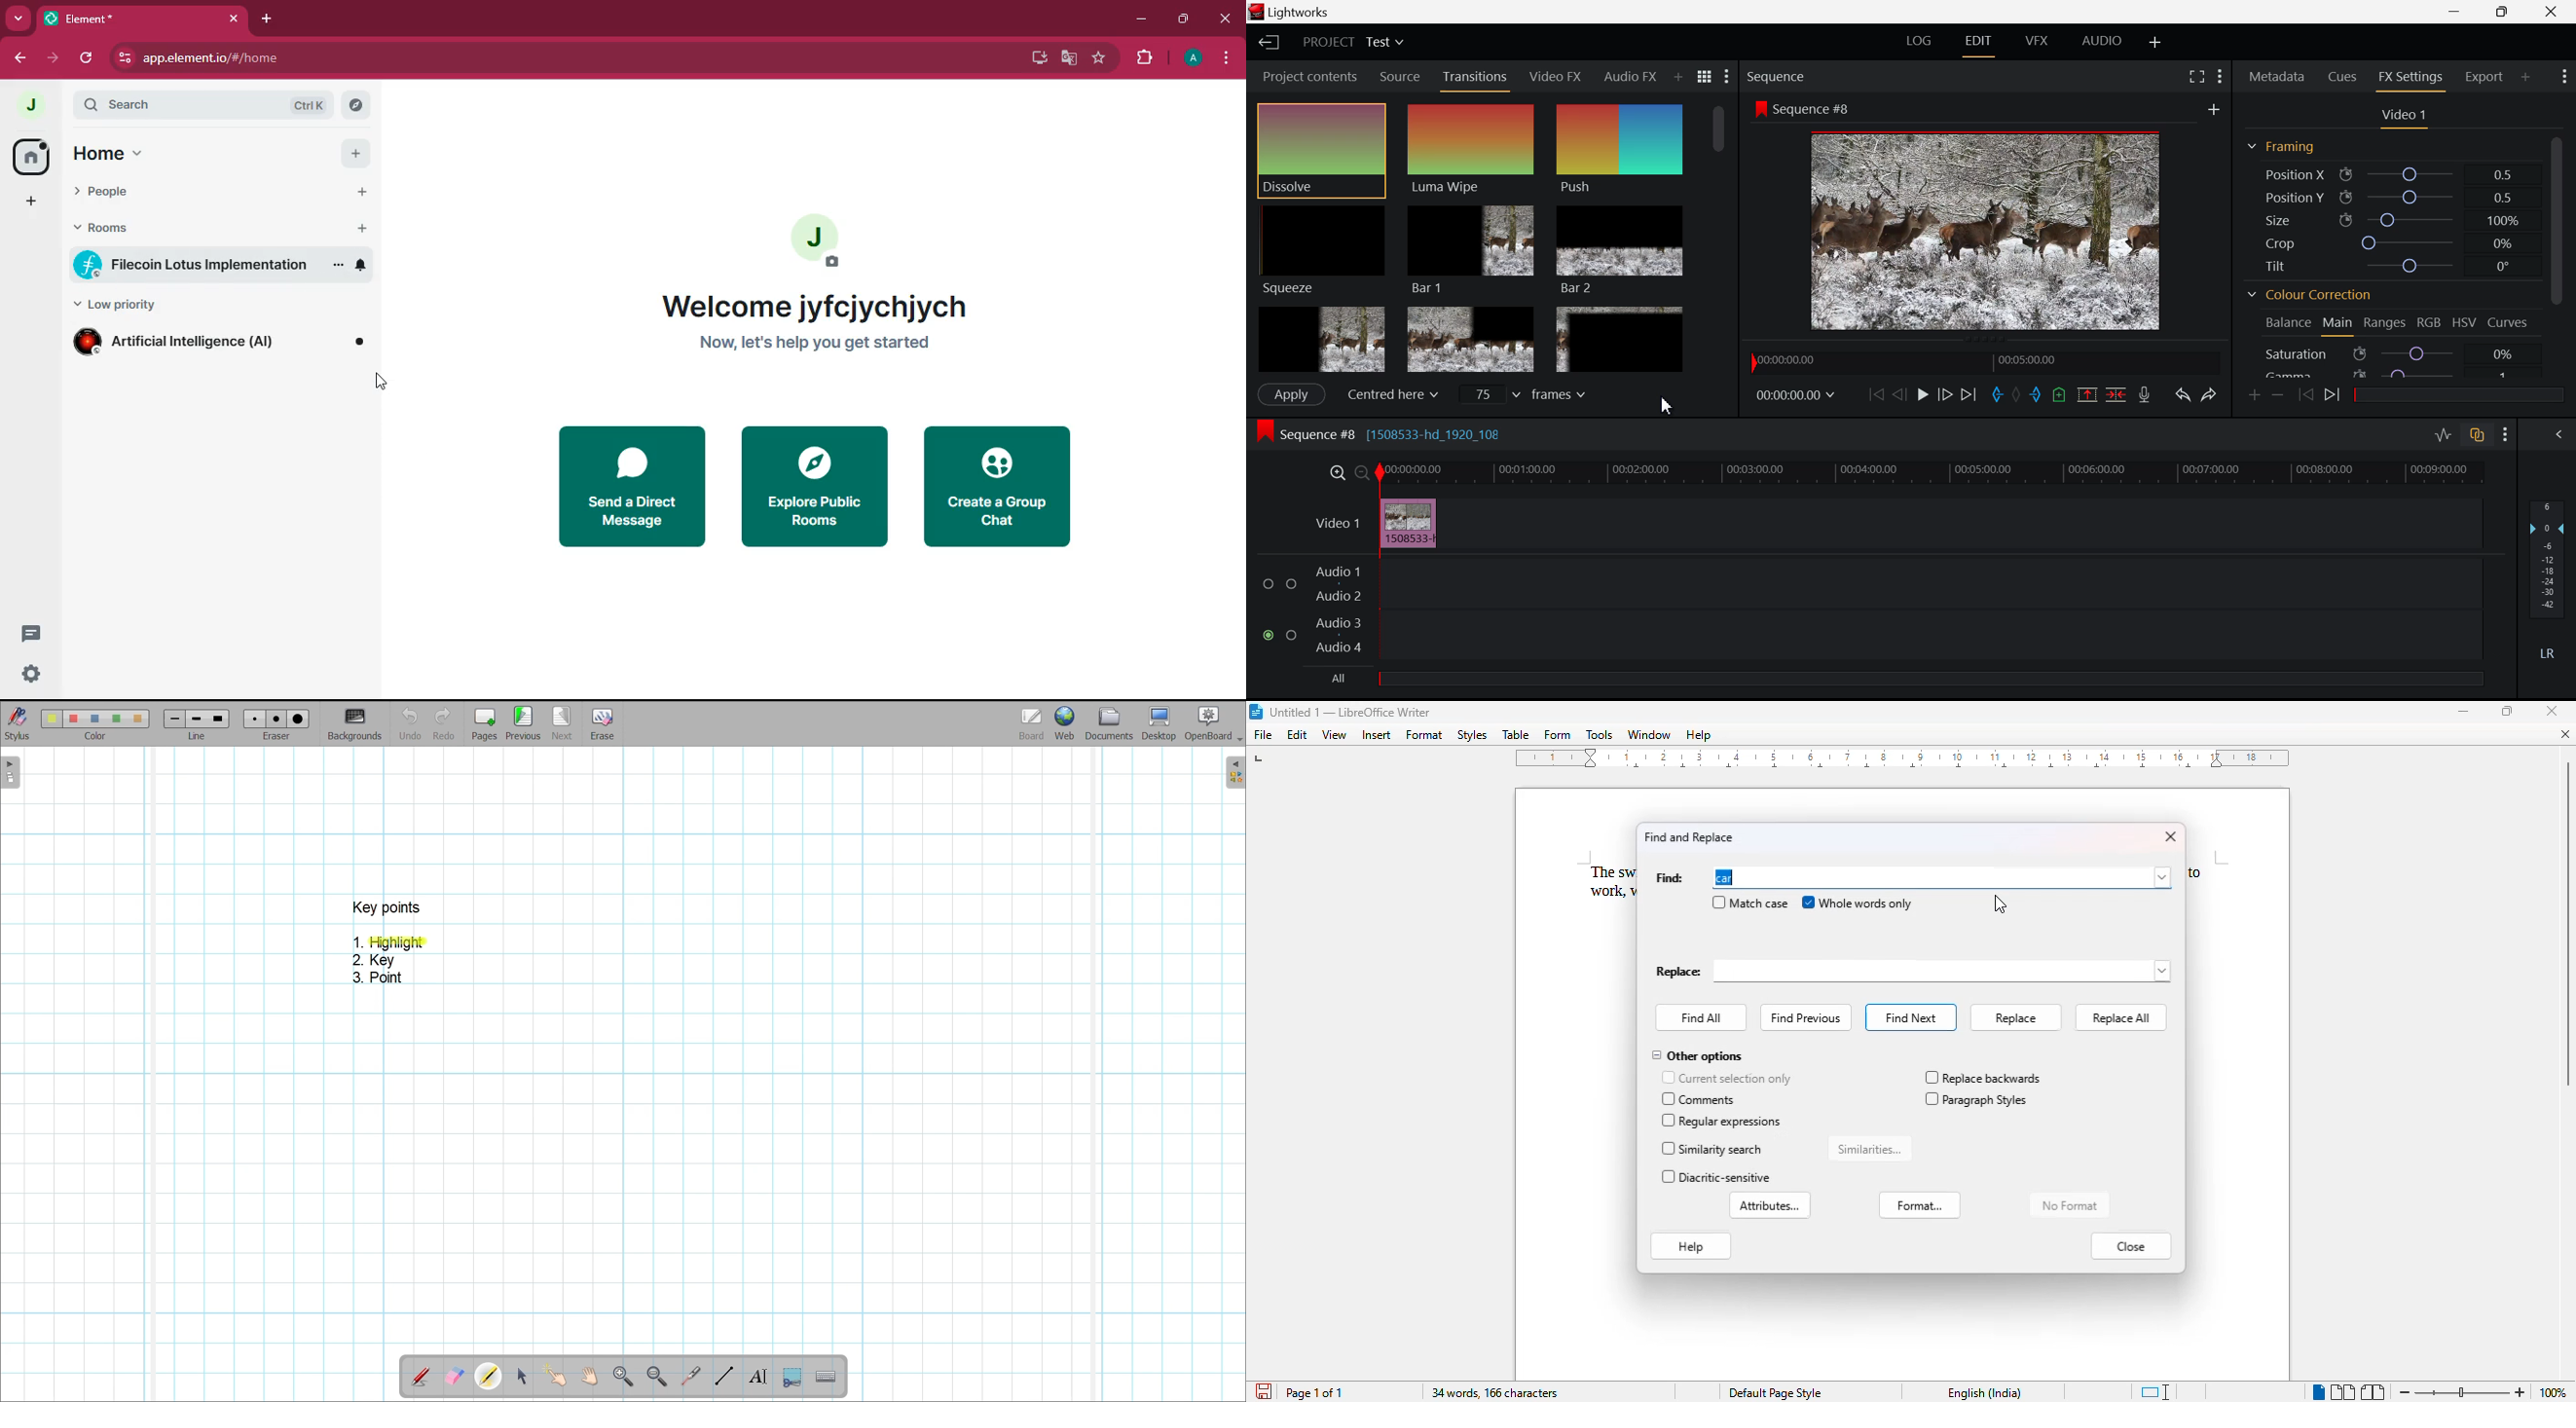 This screenshot has width=2576, height=1428. I want to click on Project Title, so click(1353, 42).